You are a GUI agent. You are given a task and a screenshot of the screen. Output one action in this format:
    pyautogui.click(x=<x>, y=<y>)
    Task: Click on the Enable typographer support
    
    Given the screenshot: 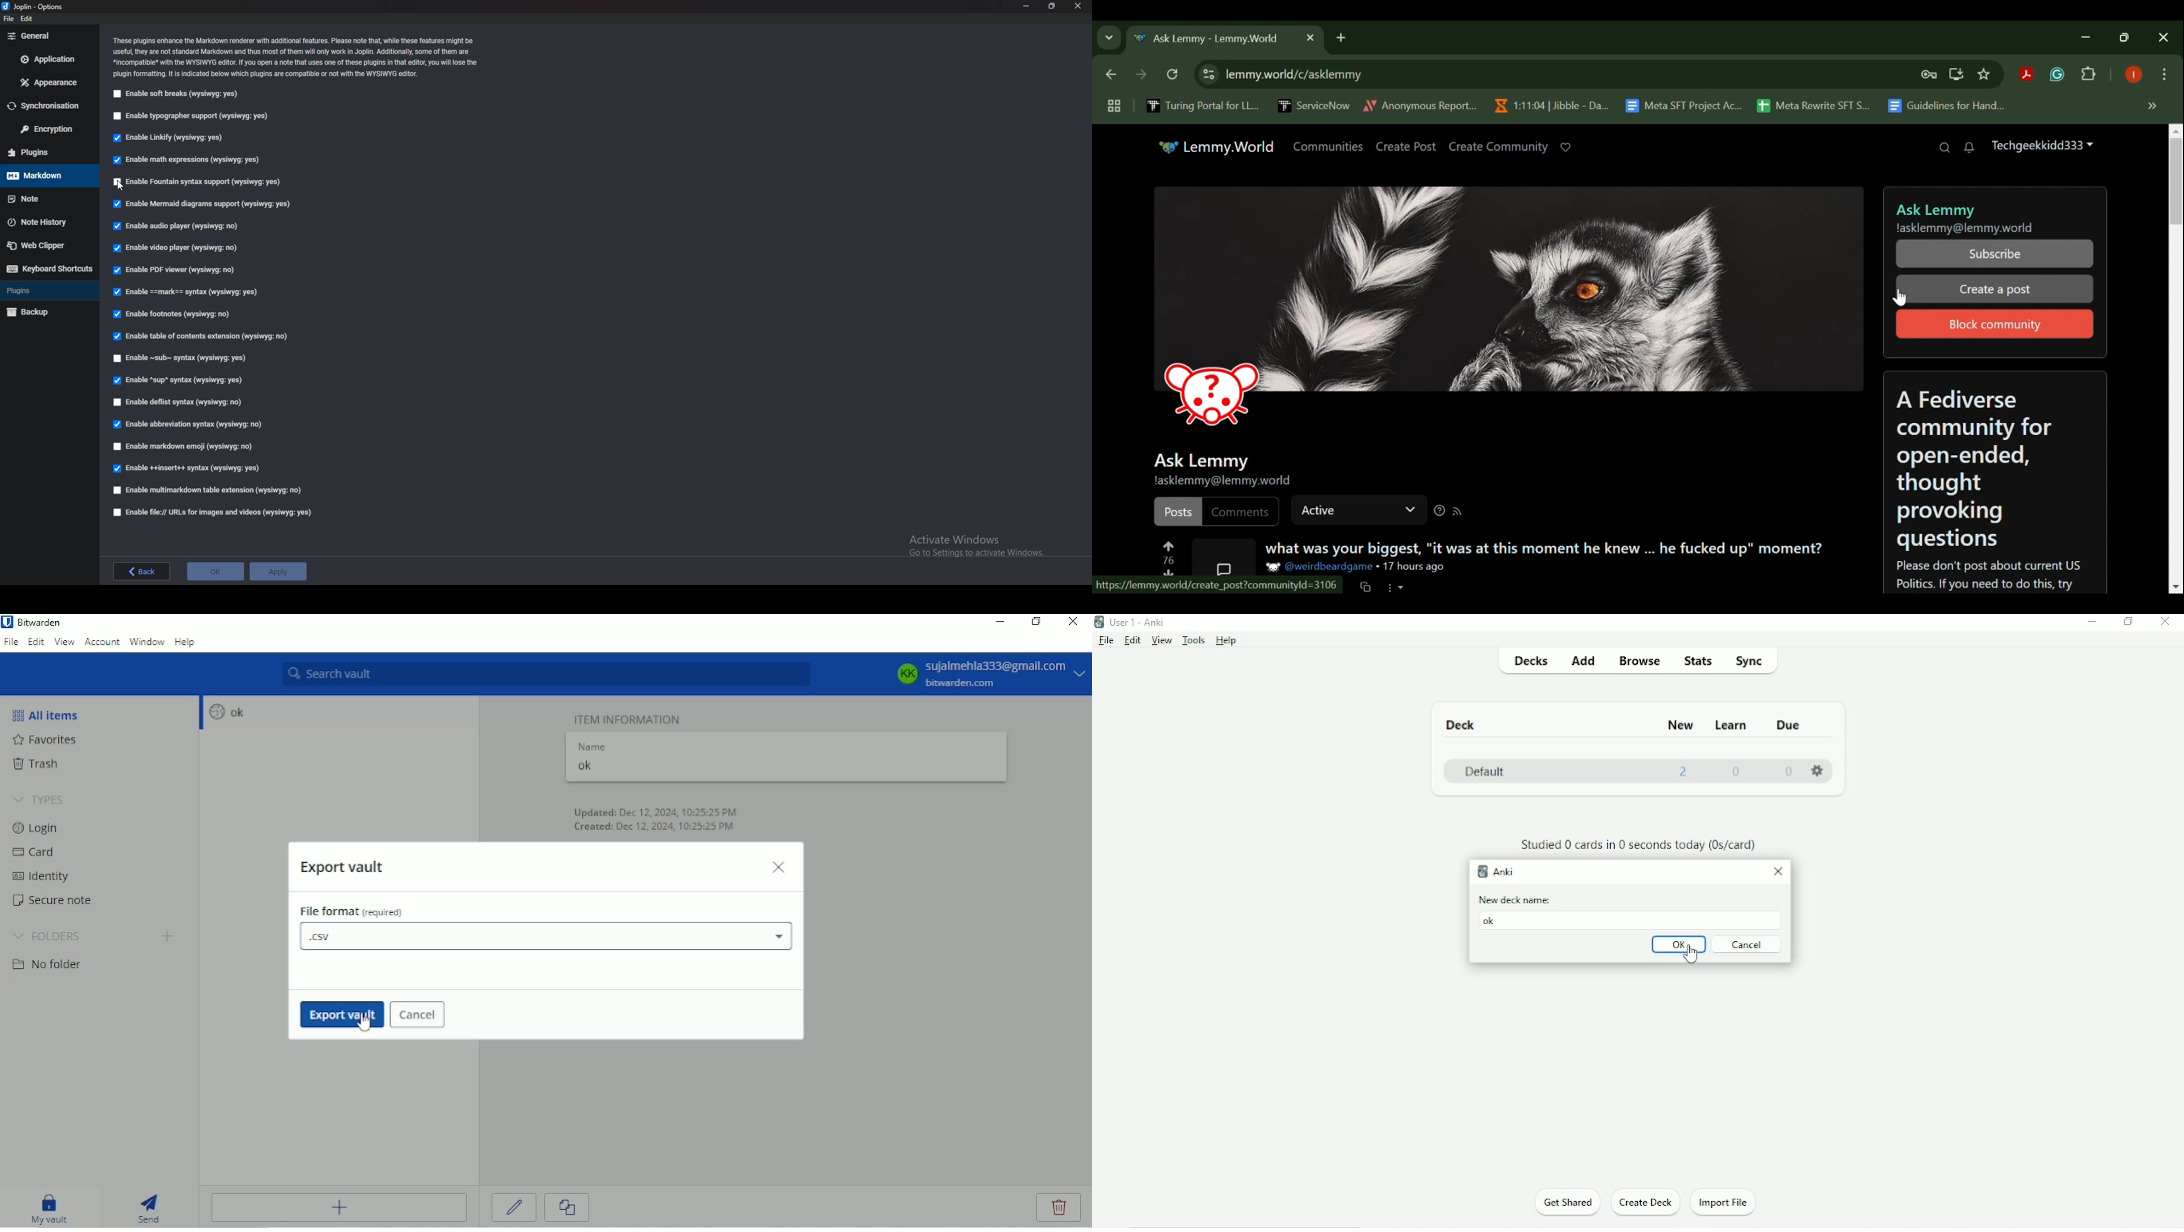 What is the action you would take?
    pyautogui.click(x=193, y=117)
    